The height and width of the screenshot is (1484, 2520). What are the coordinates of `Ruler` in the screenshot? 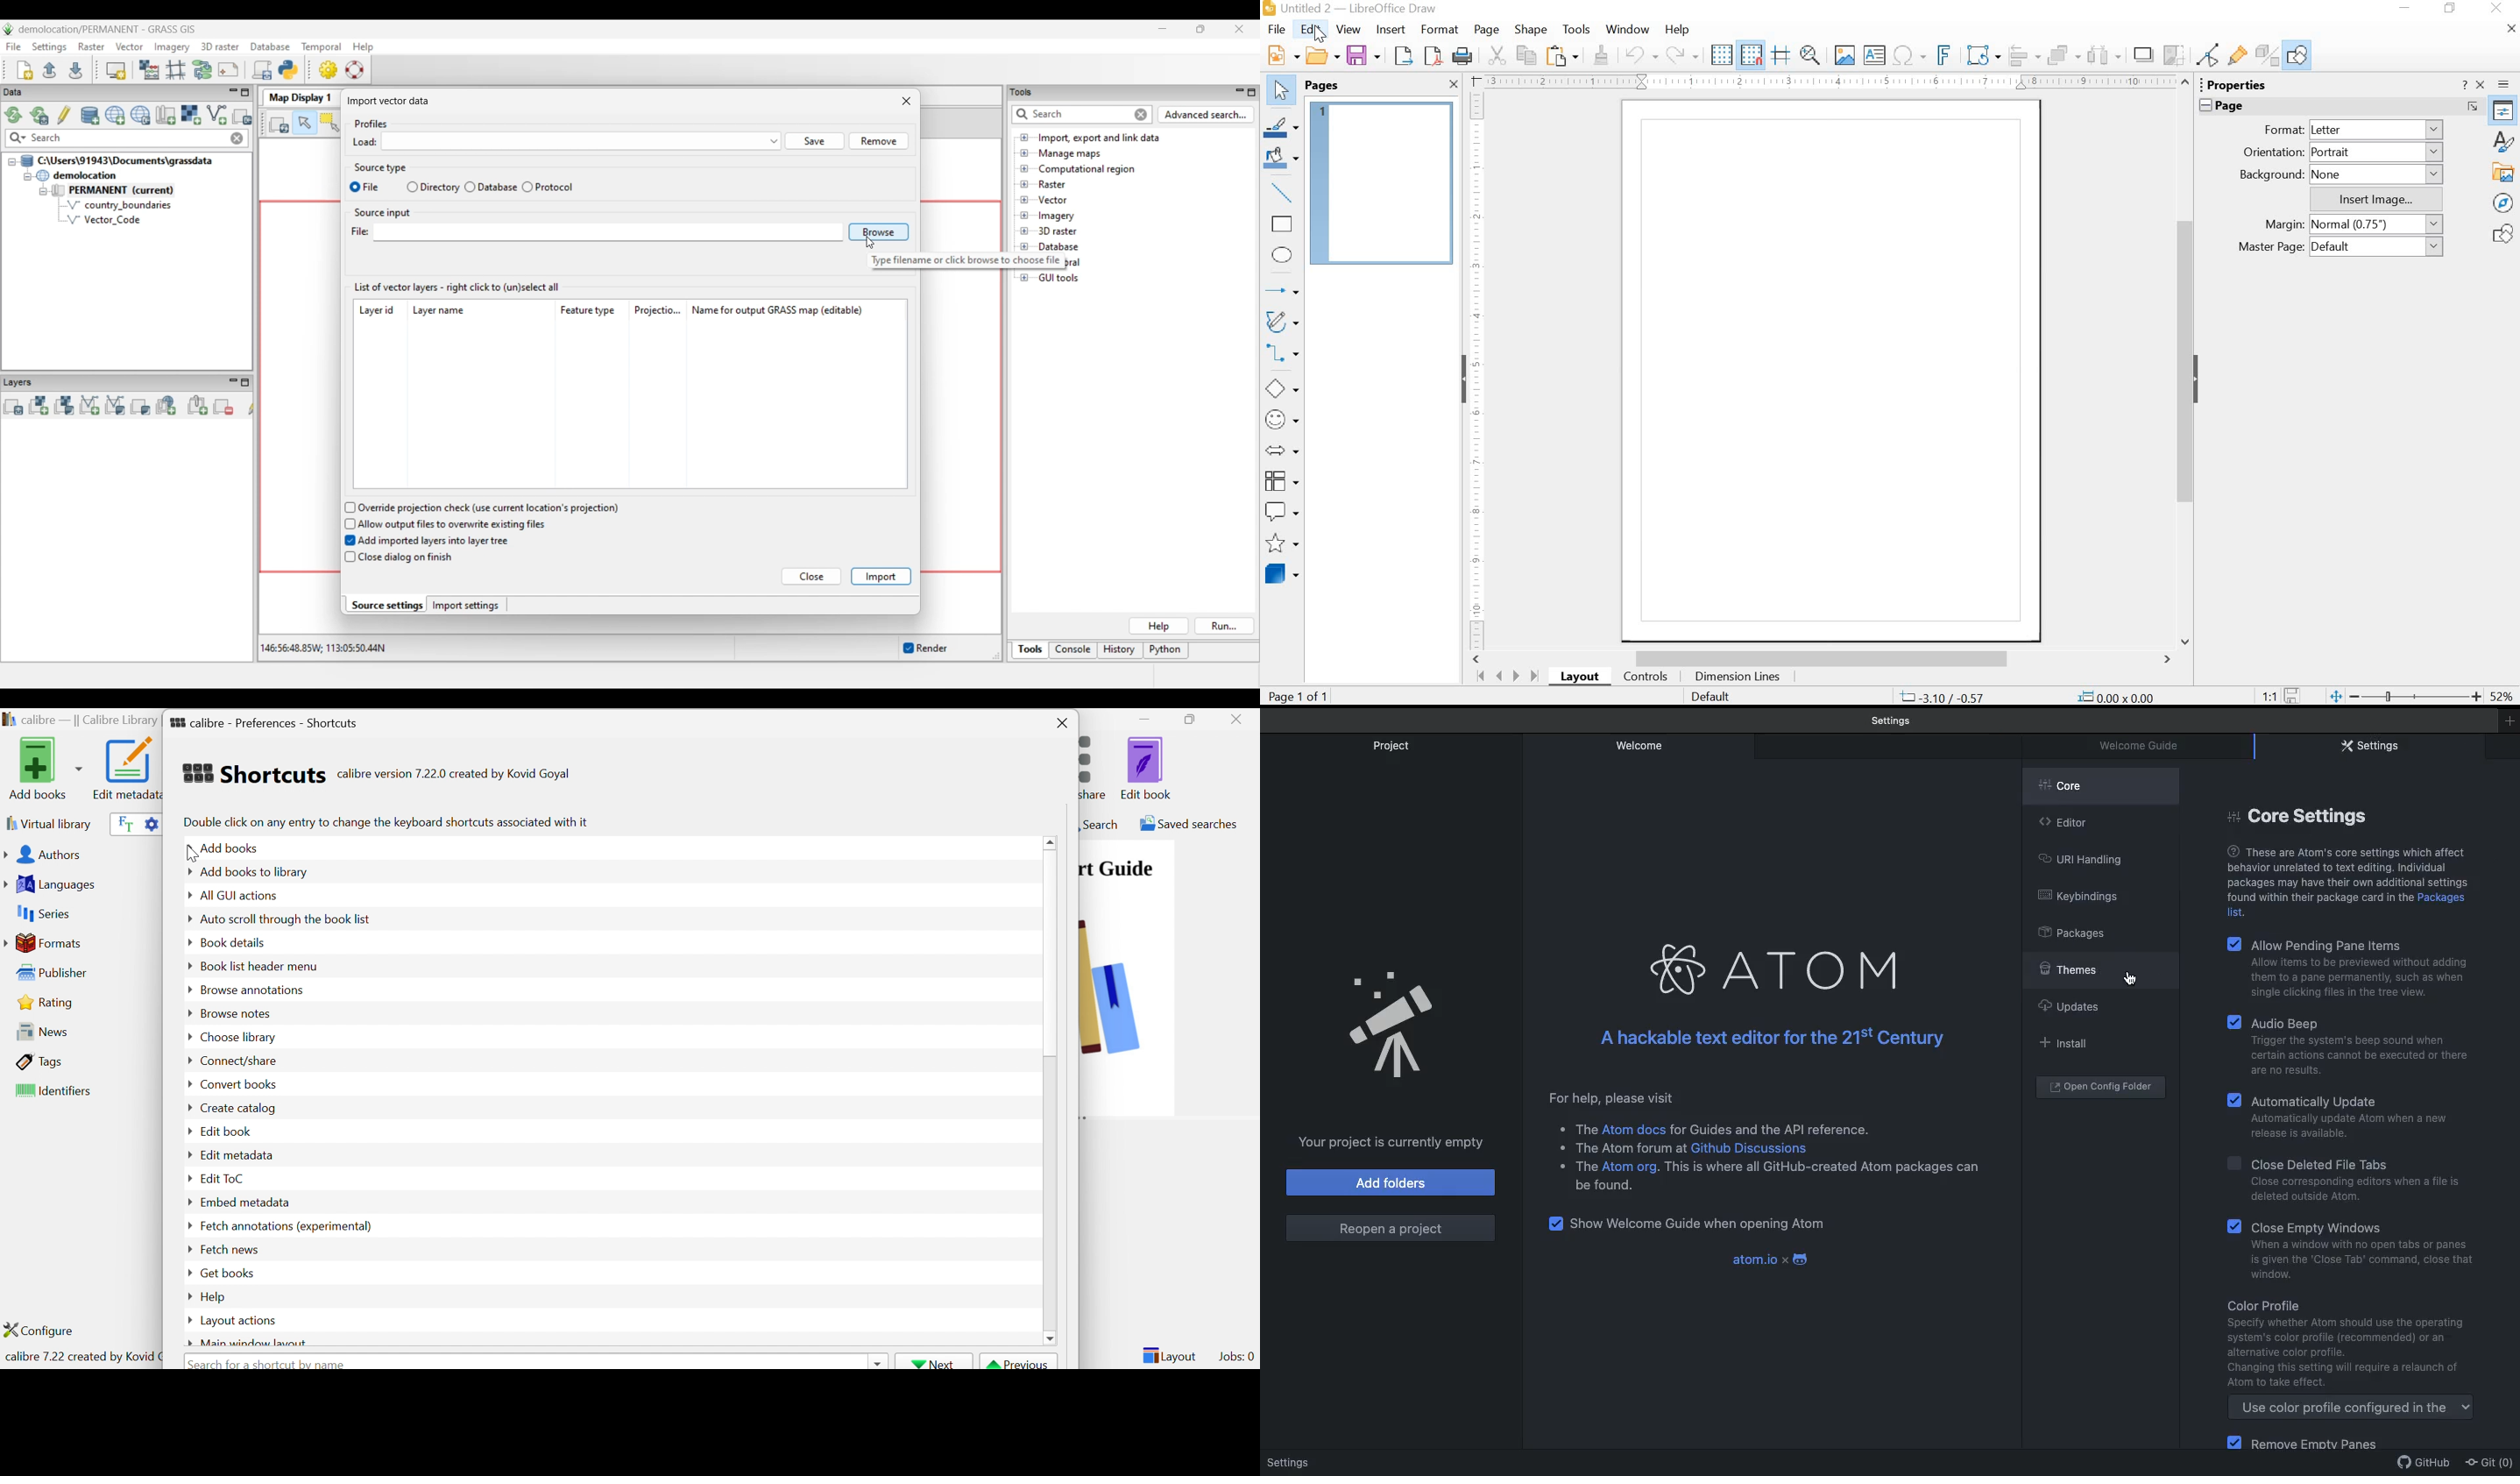 It's located at (1829, 82).